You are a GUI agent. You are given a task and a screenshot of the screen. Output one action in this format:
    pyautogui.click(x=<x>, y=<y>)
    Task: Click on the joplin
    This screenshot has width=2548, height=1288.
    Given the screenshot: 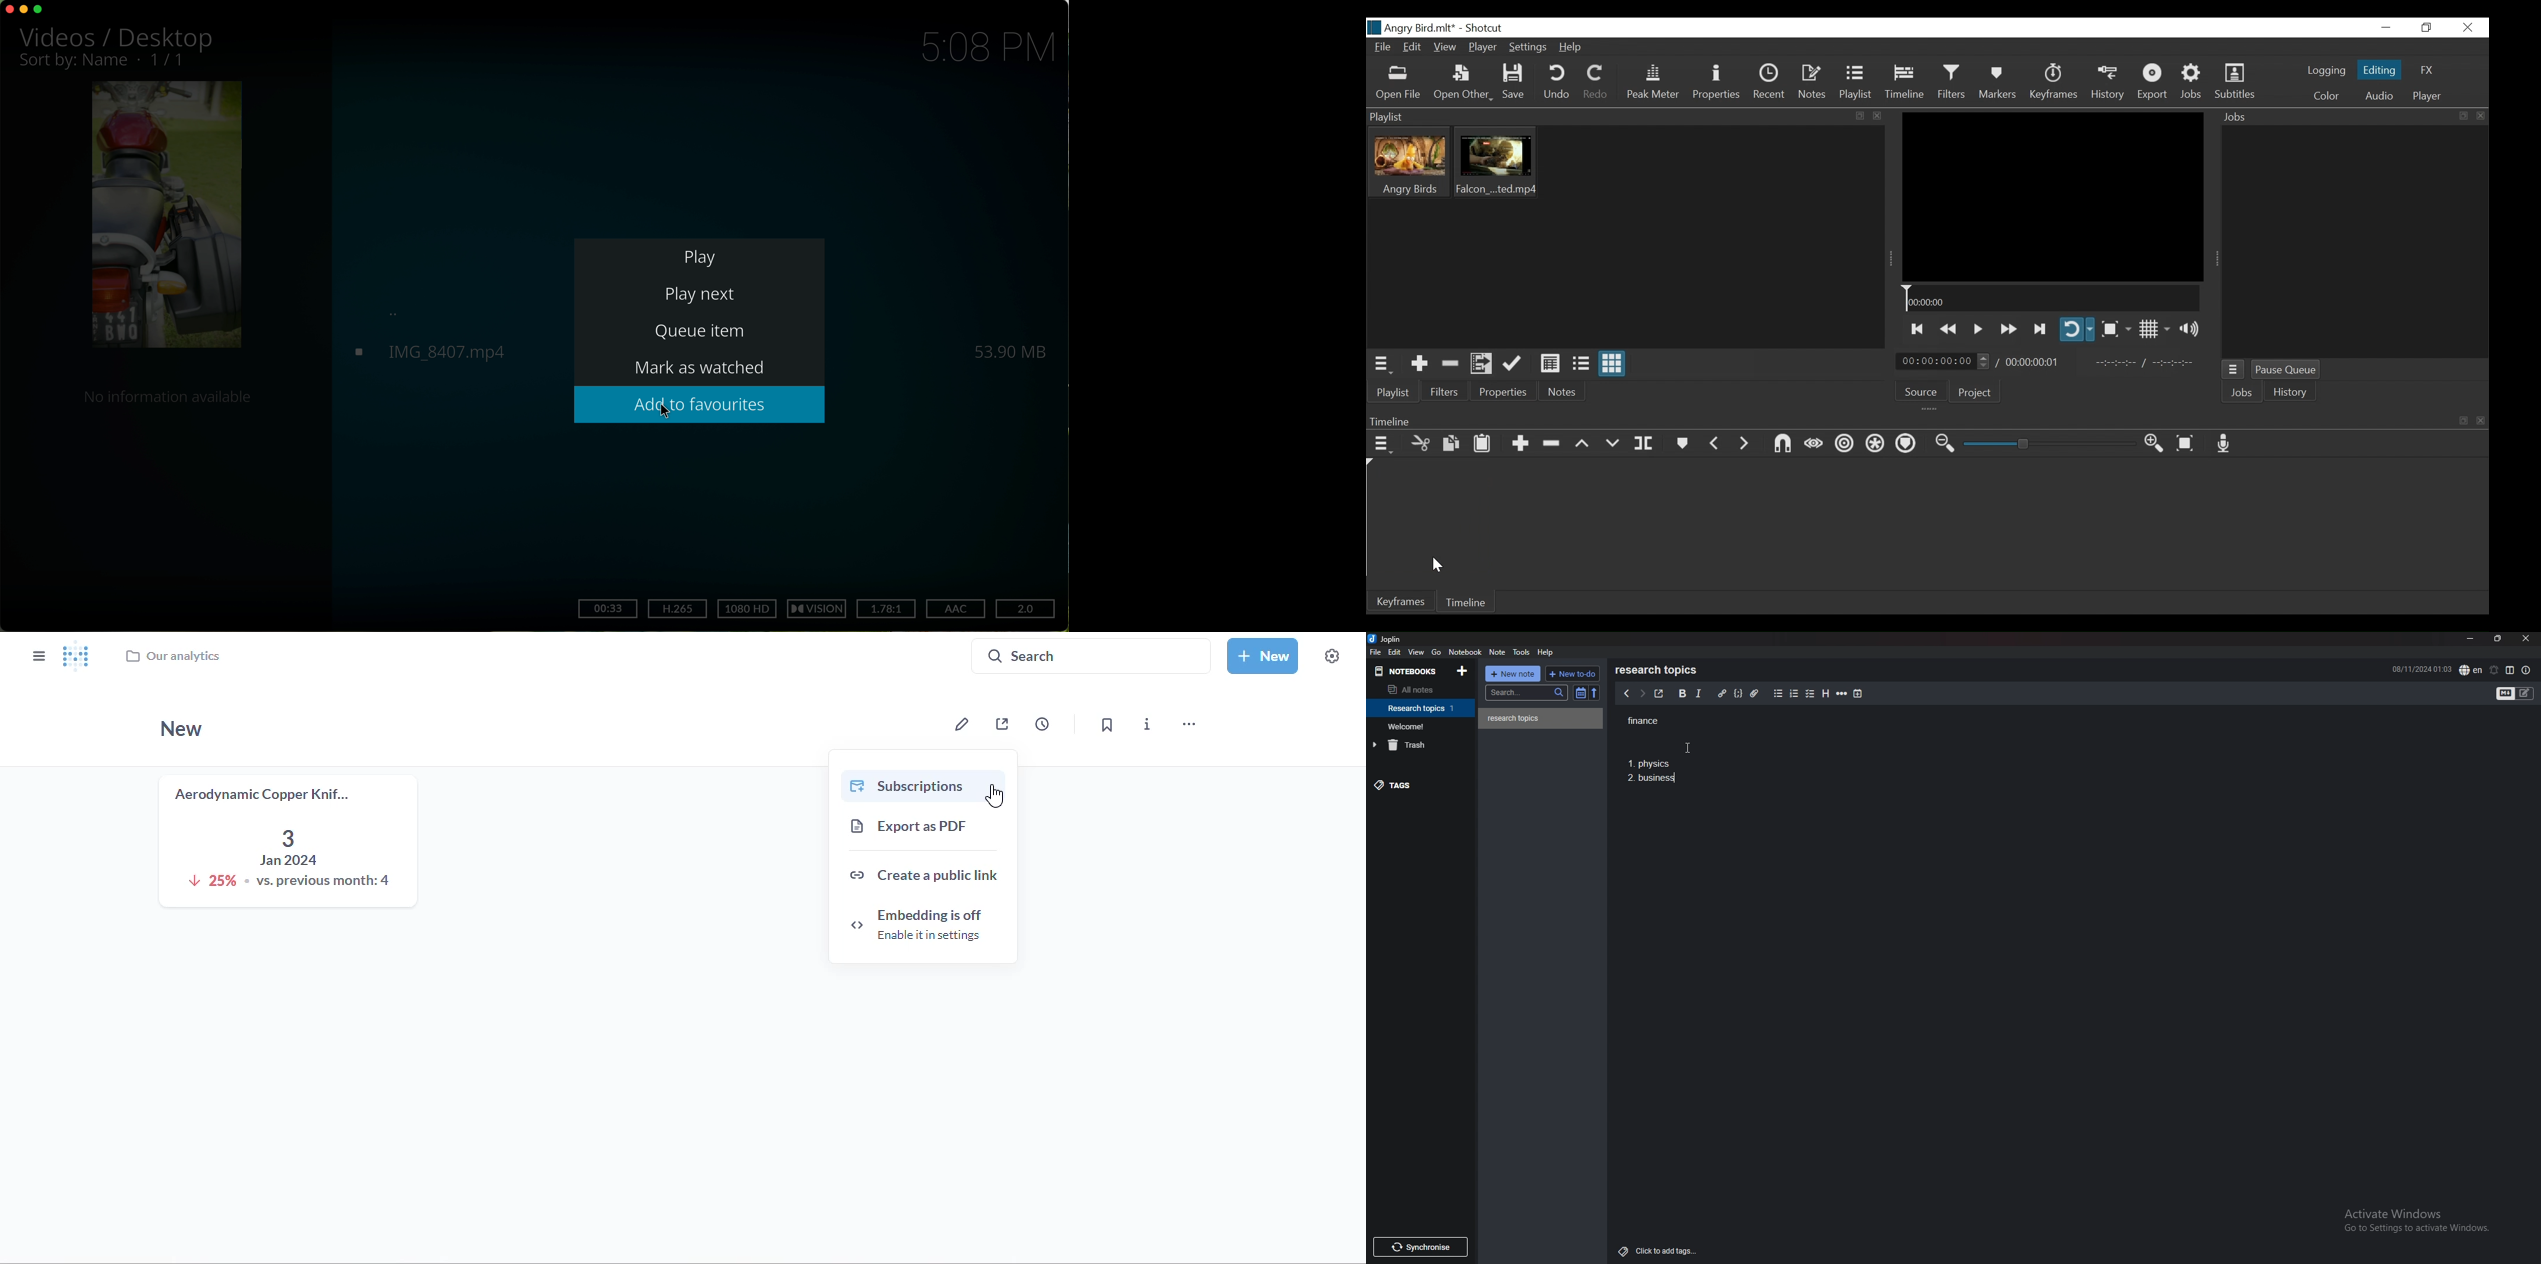 What is the action you would take?
    pyautogui.click(x=1386, y=640)
    